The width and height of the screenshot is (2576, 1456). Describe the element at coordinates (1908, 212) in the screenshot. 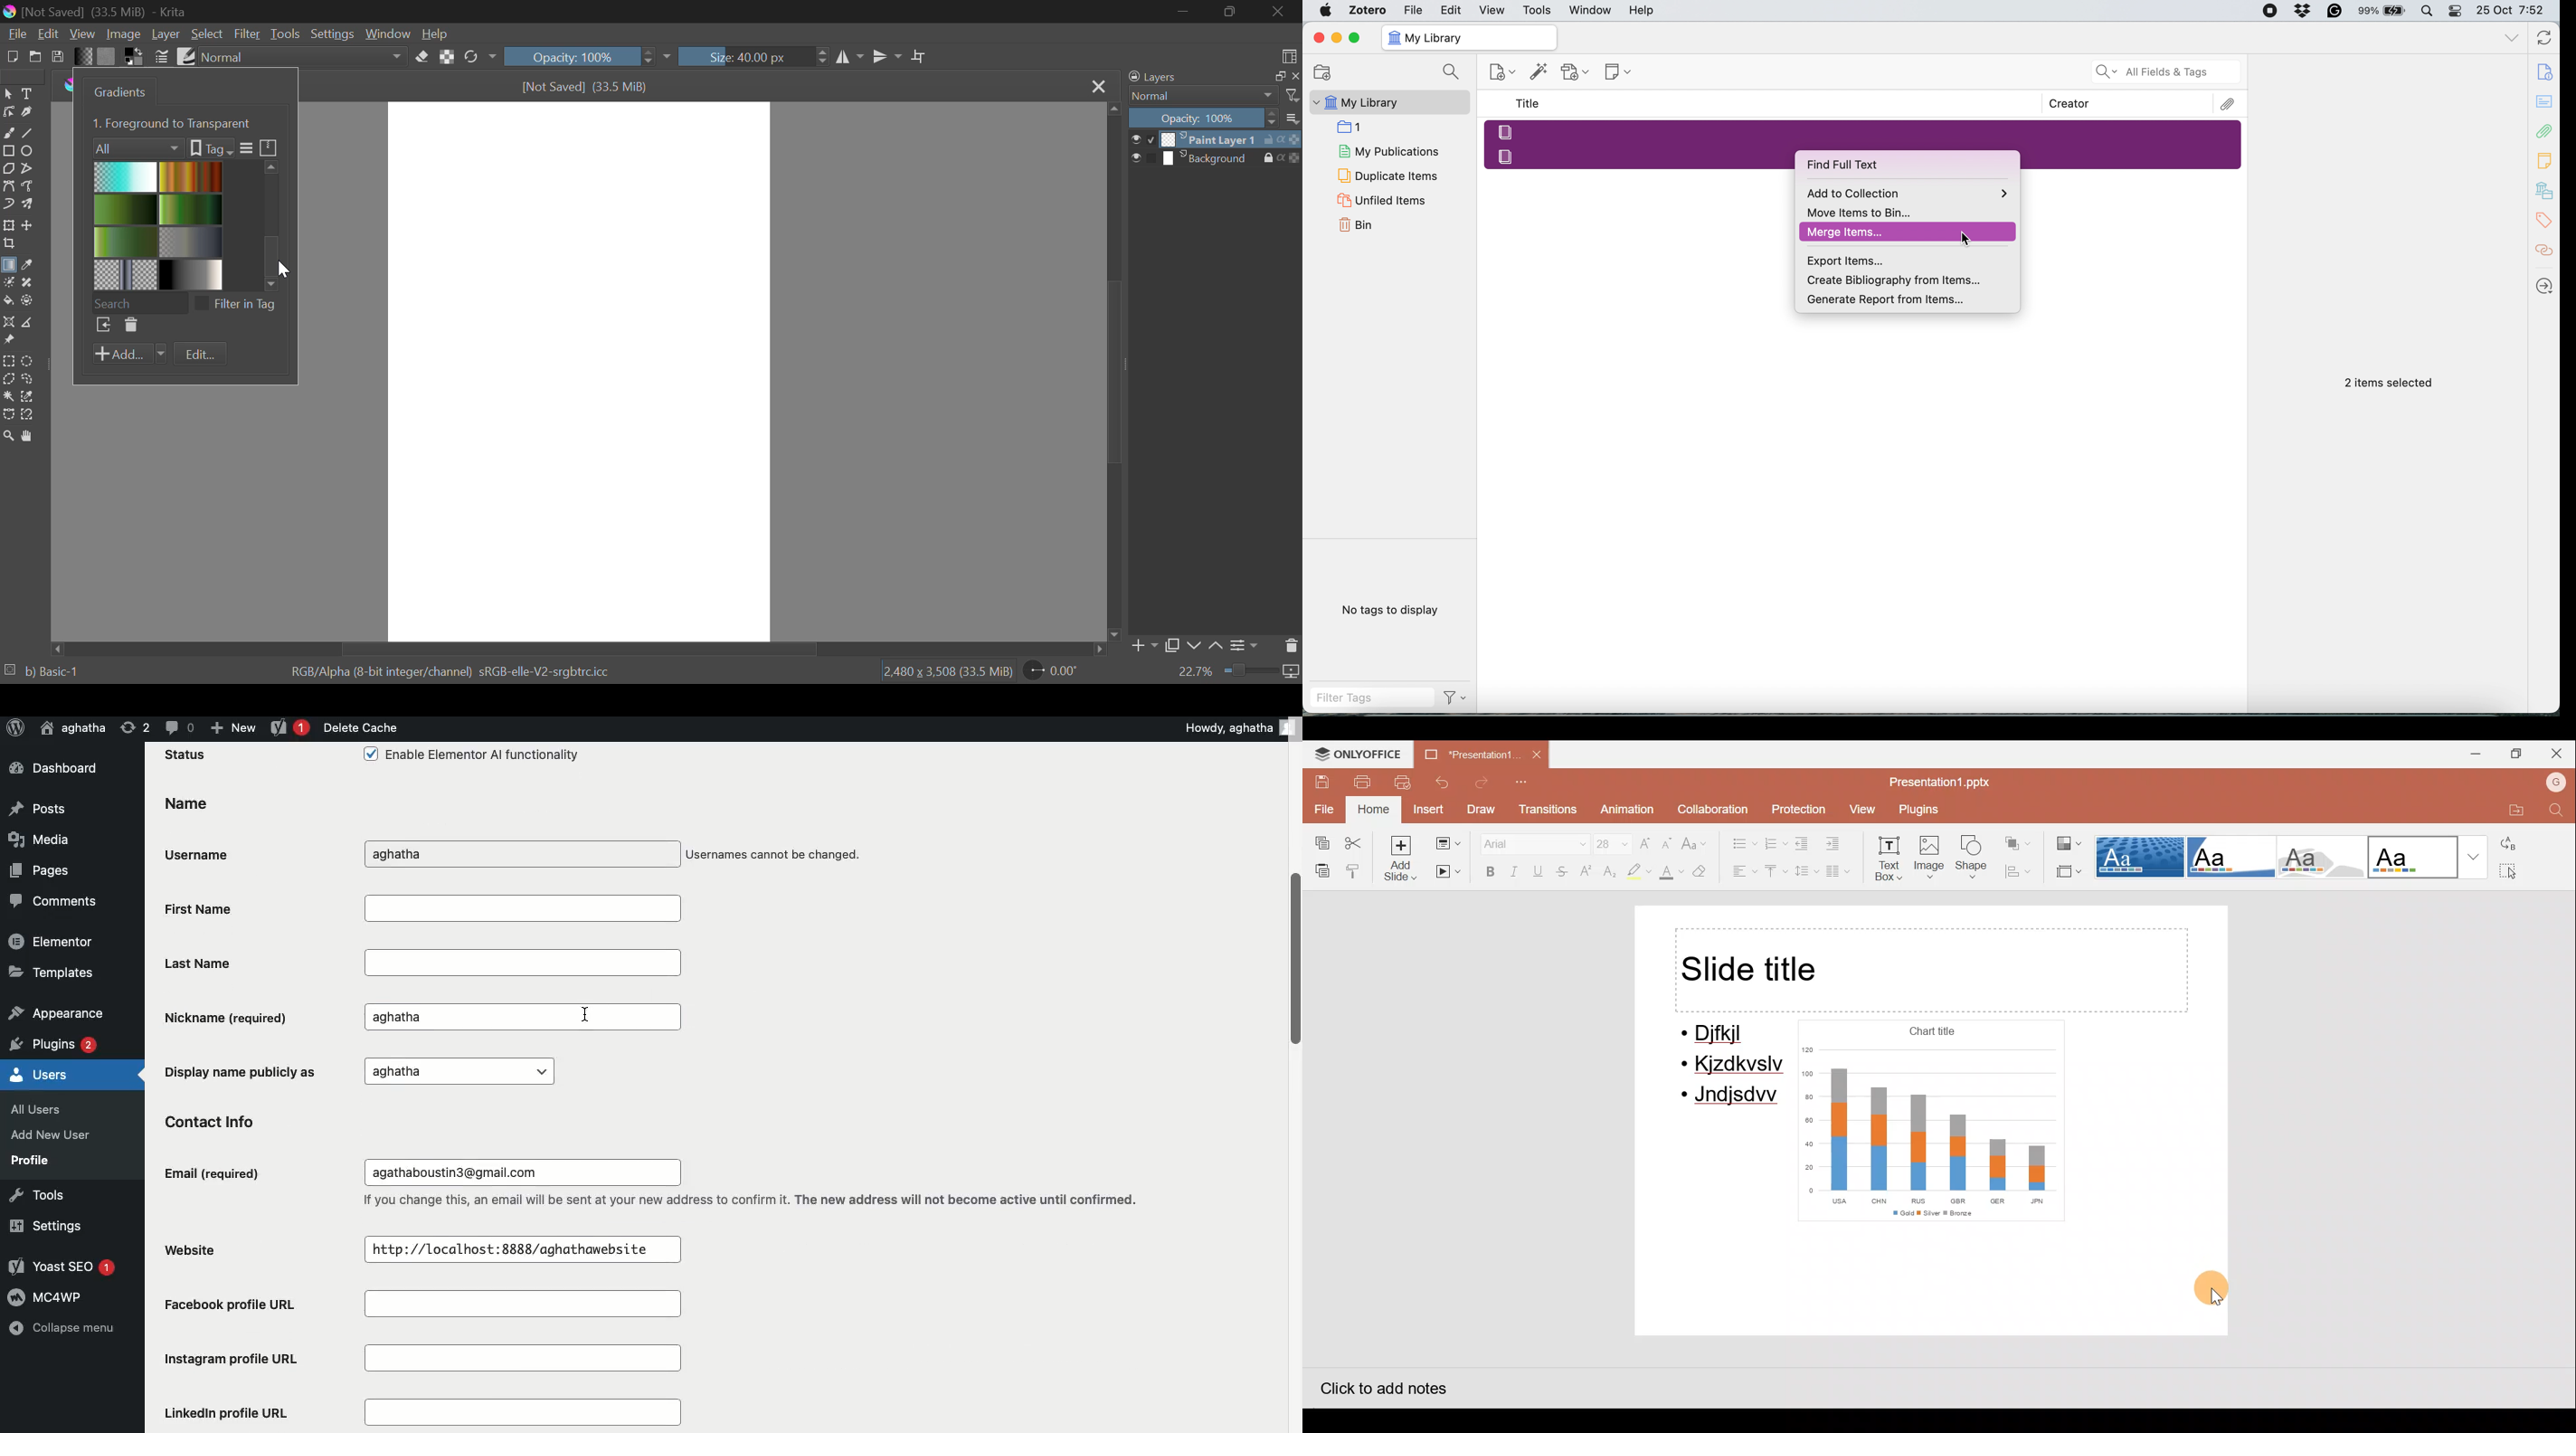

I see `Move Items to Bin` at that location.